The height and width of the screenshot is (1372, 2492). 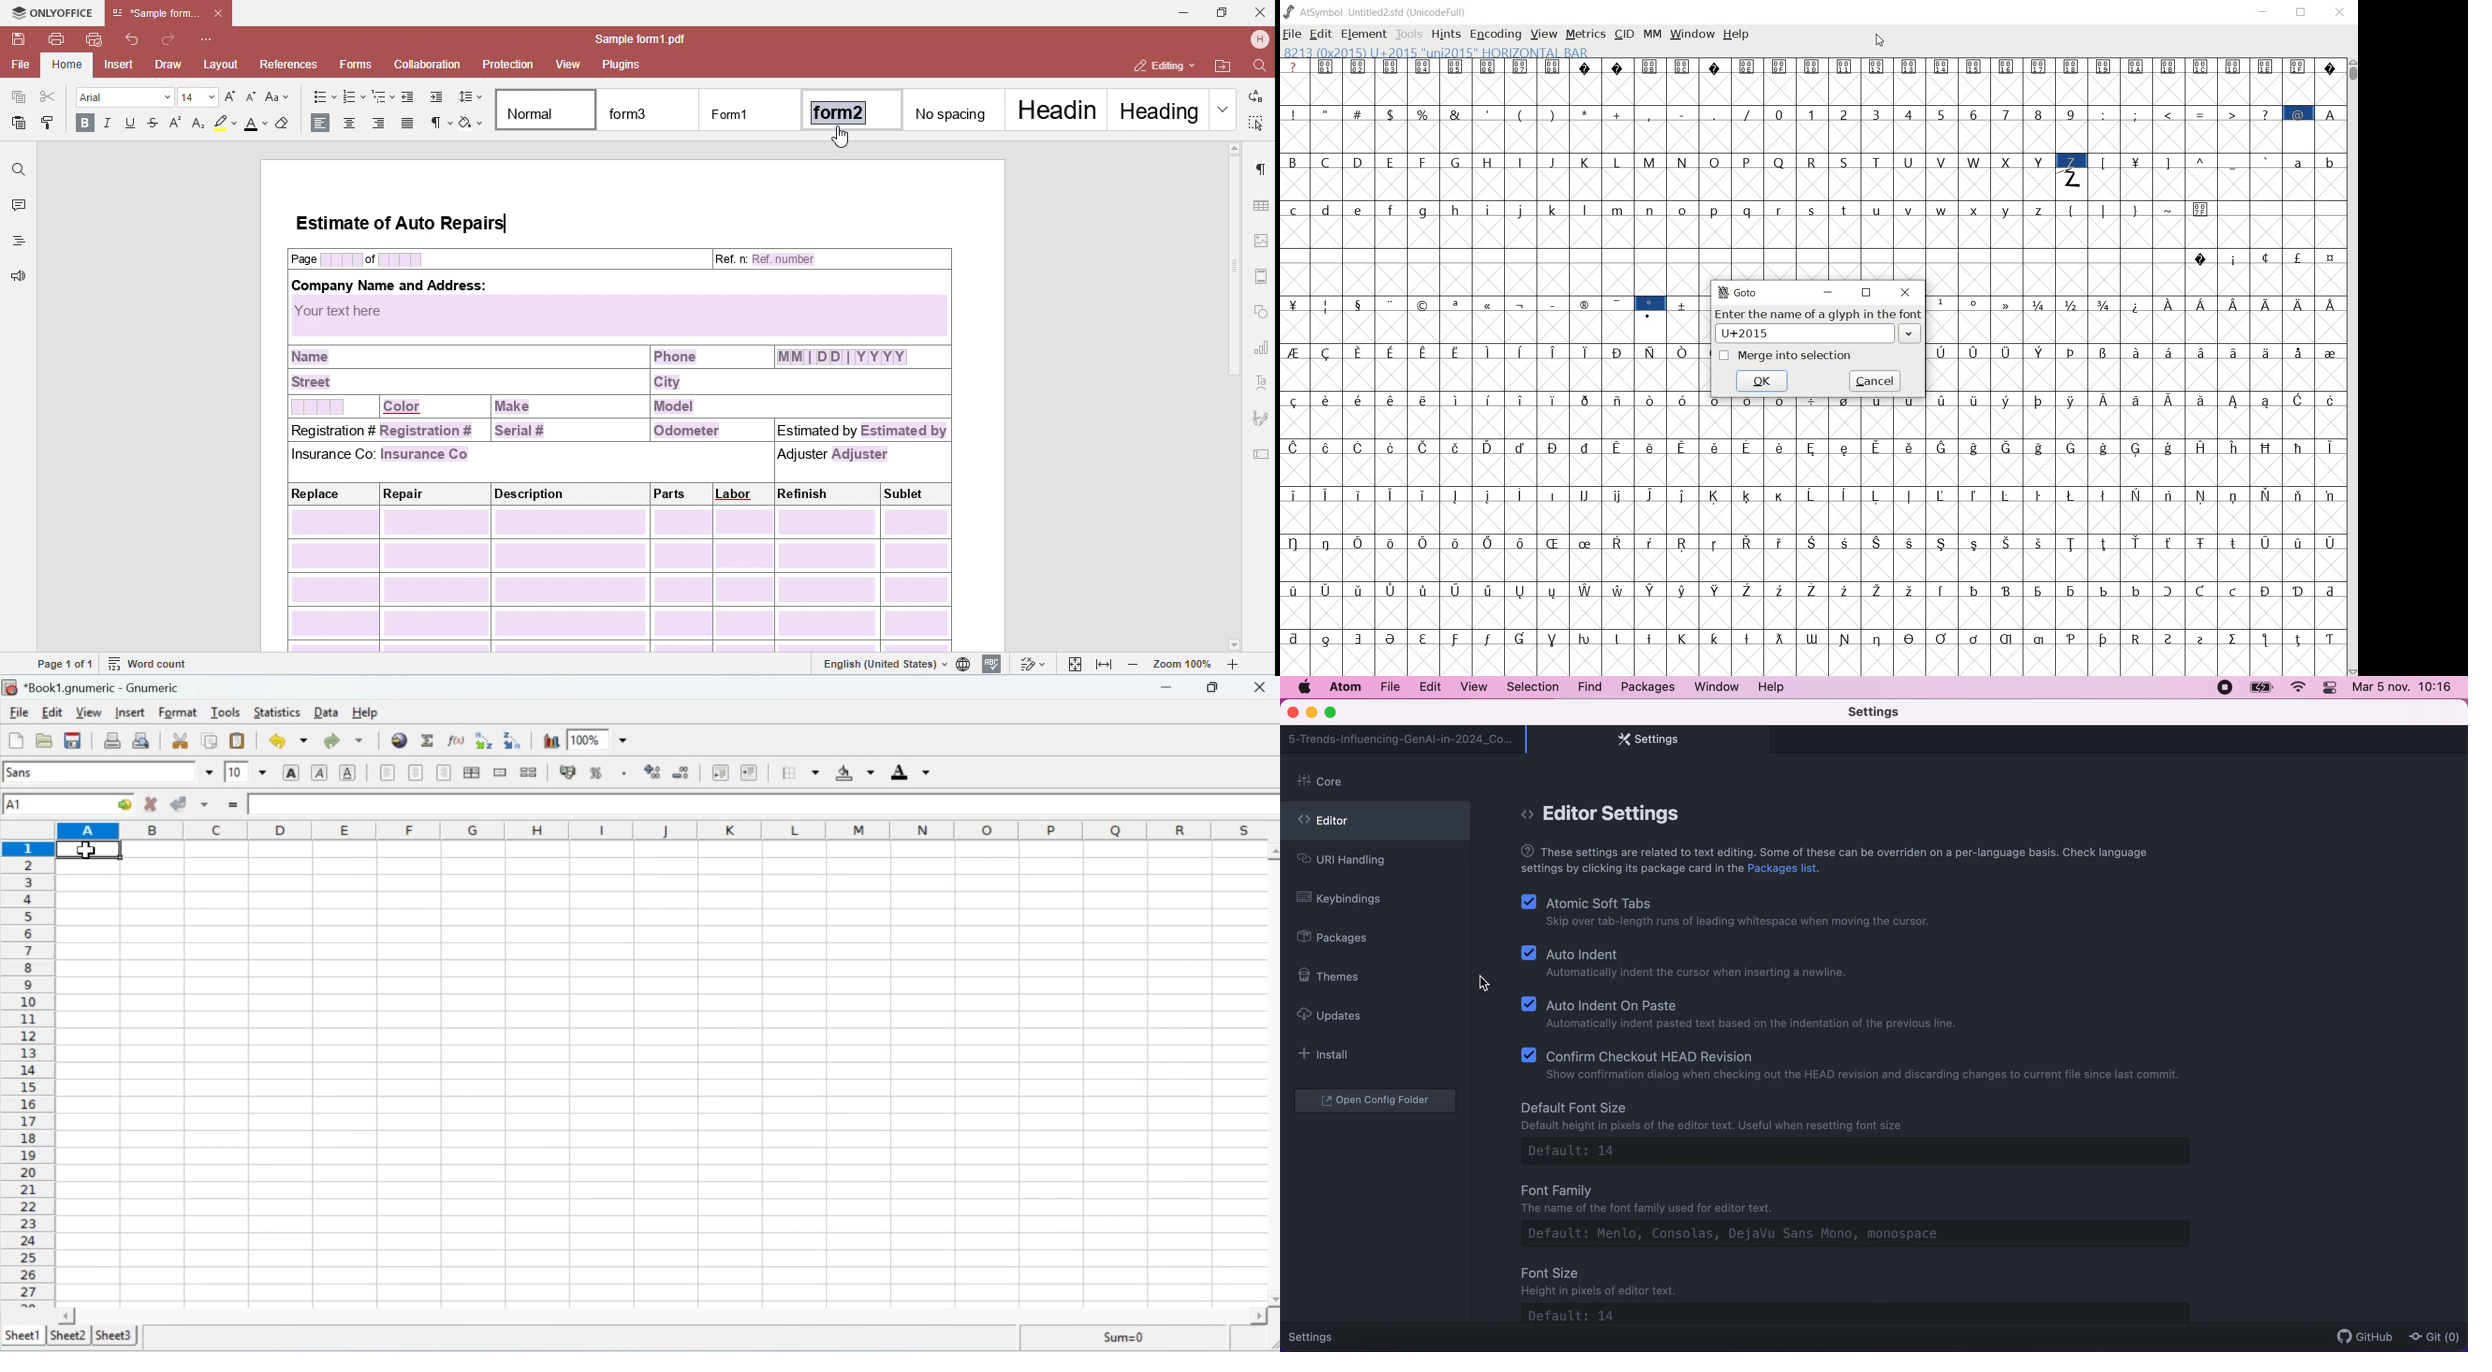 What do you see at coordinates (1378, 782) in the screenshot?
I see `core` at bounding box center [1378, 782].